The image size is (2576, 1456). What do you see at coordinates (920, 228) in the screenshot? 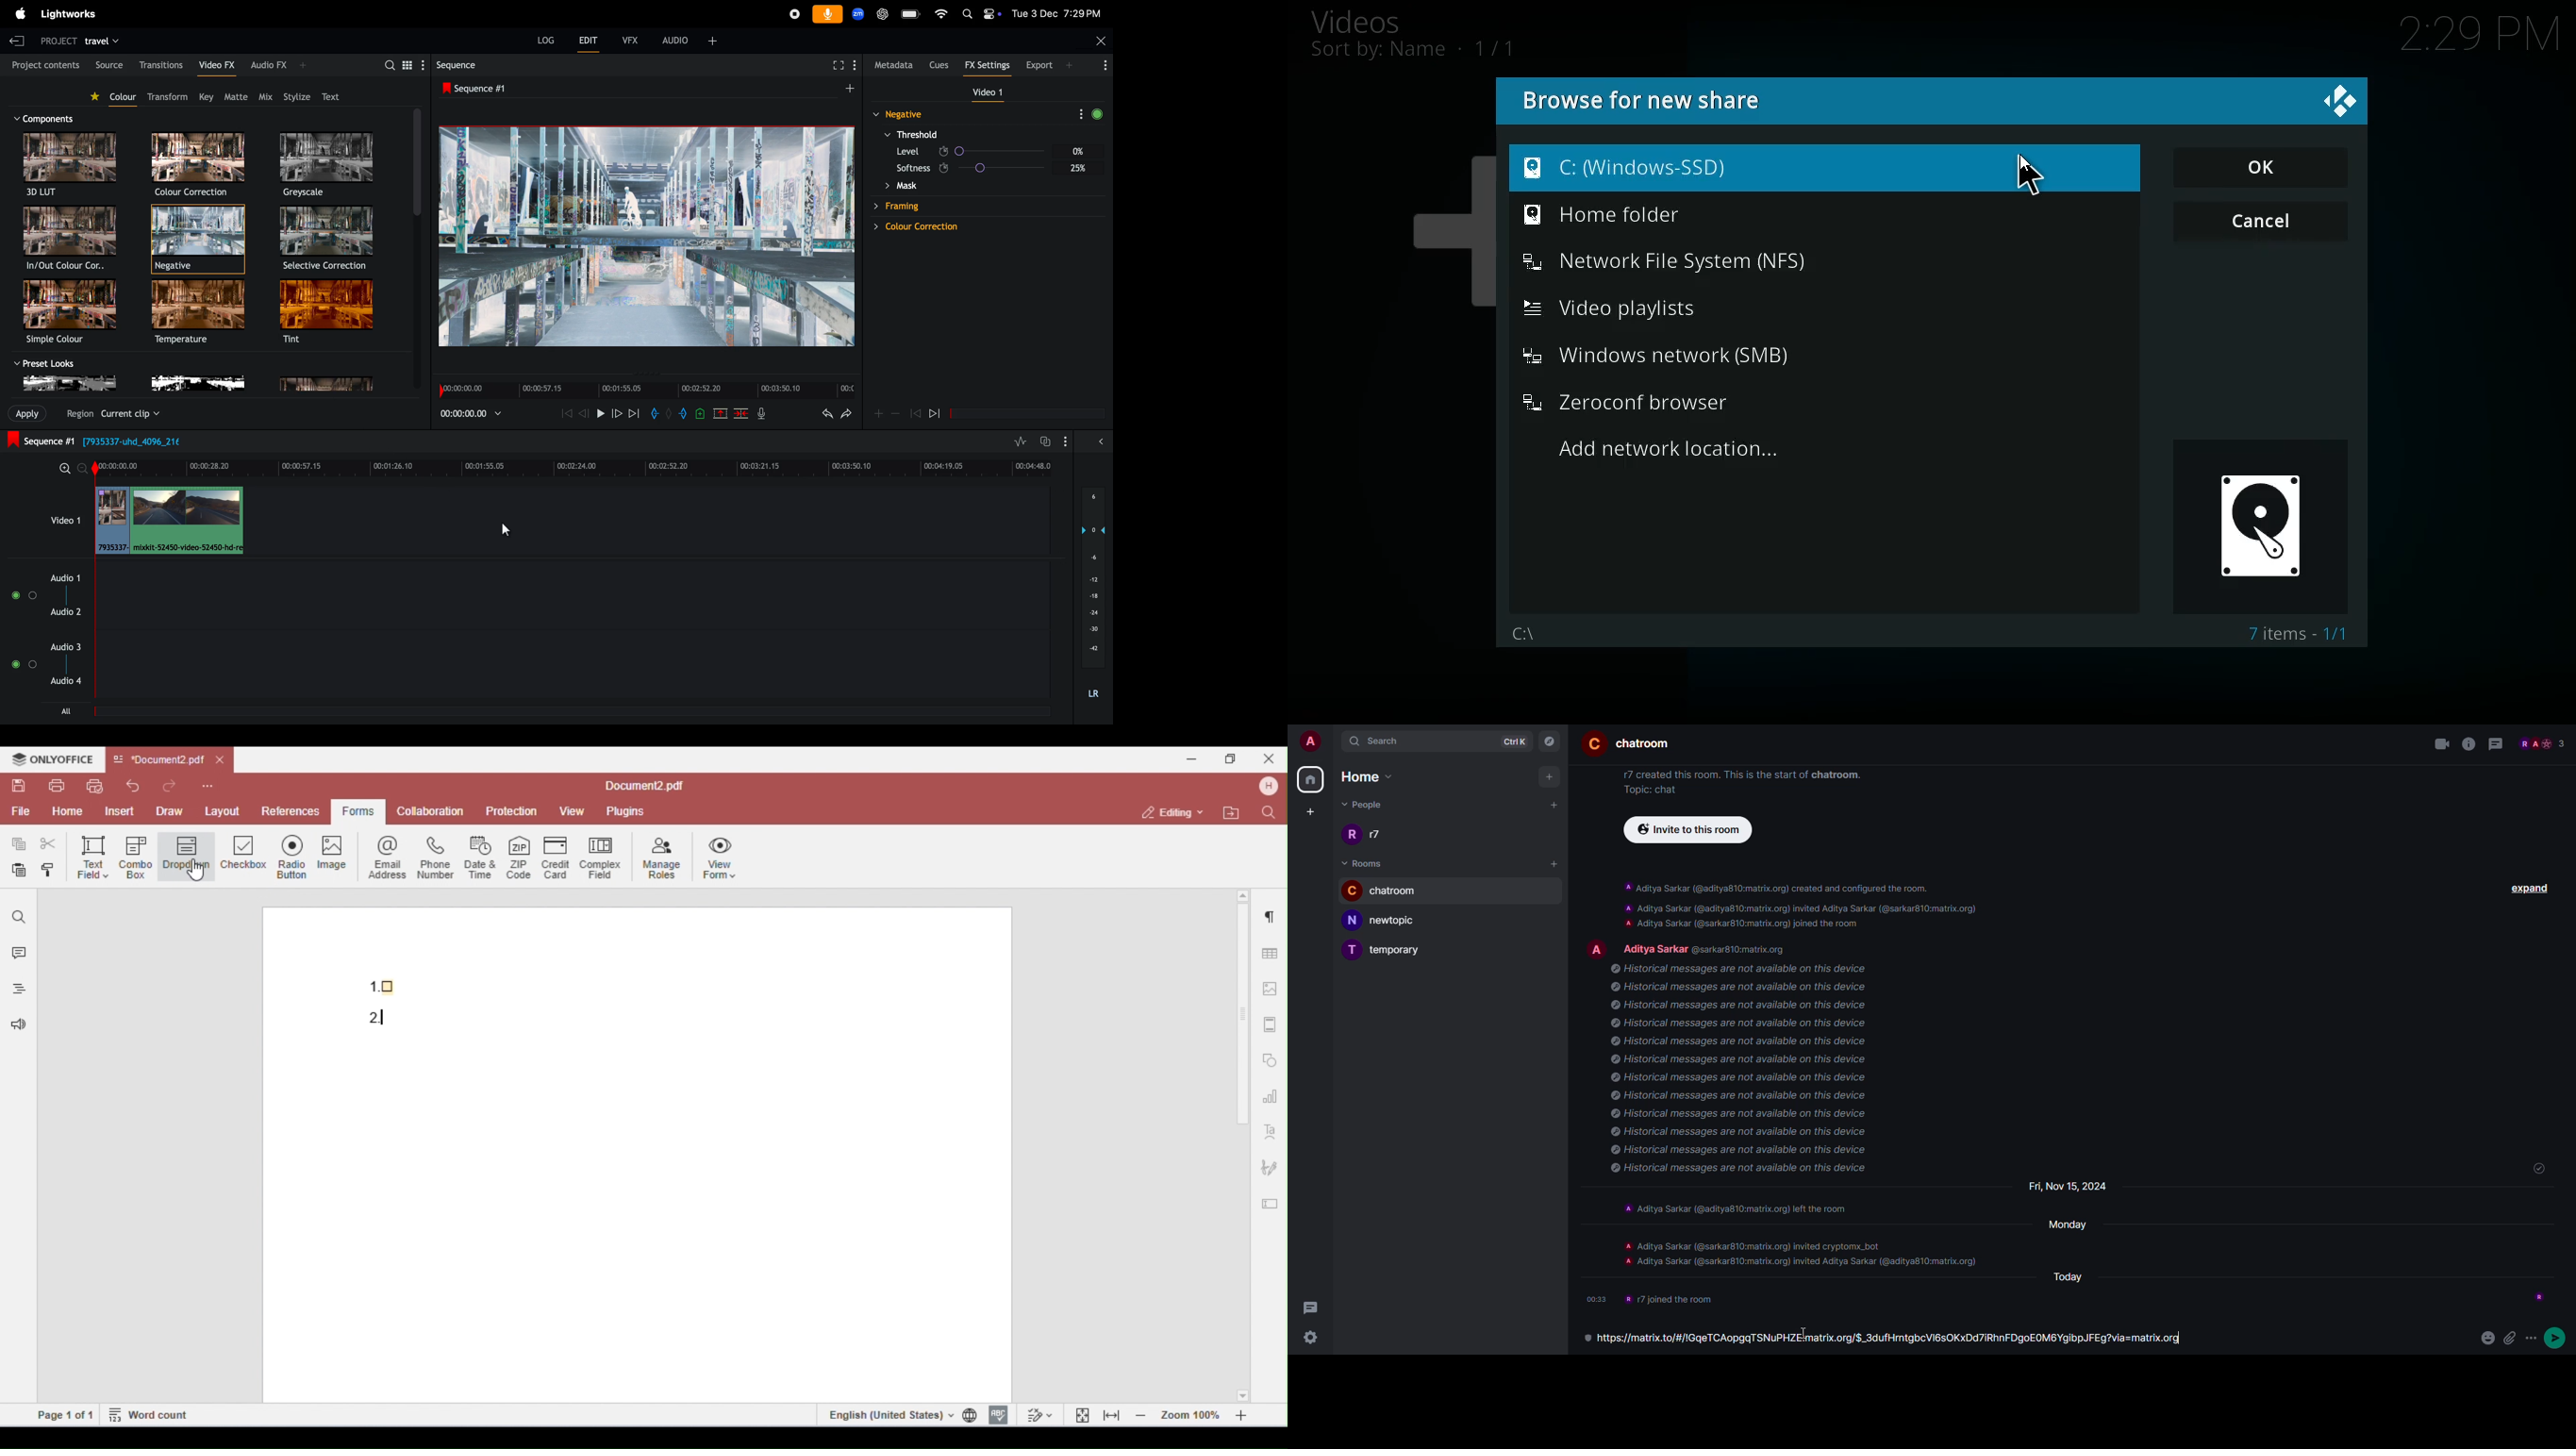
I see `` at bounding box center [920, 228].